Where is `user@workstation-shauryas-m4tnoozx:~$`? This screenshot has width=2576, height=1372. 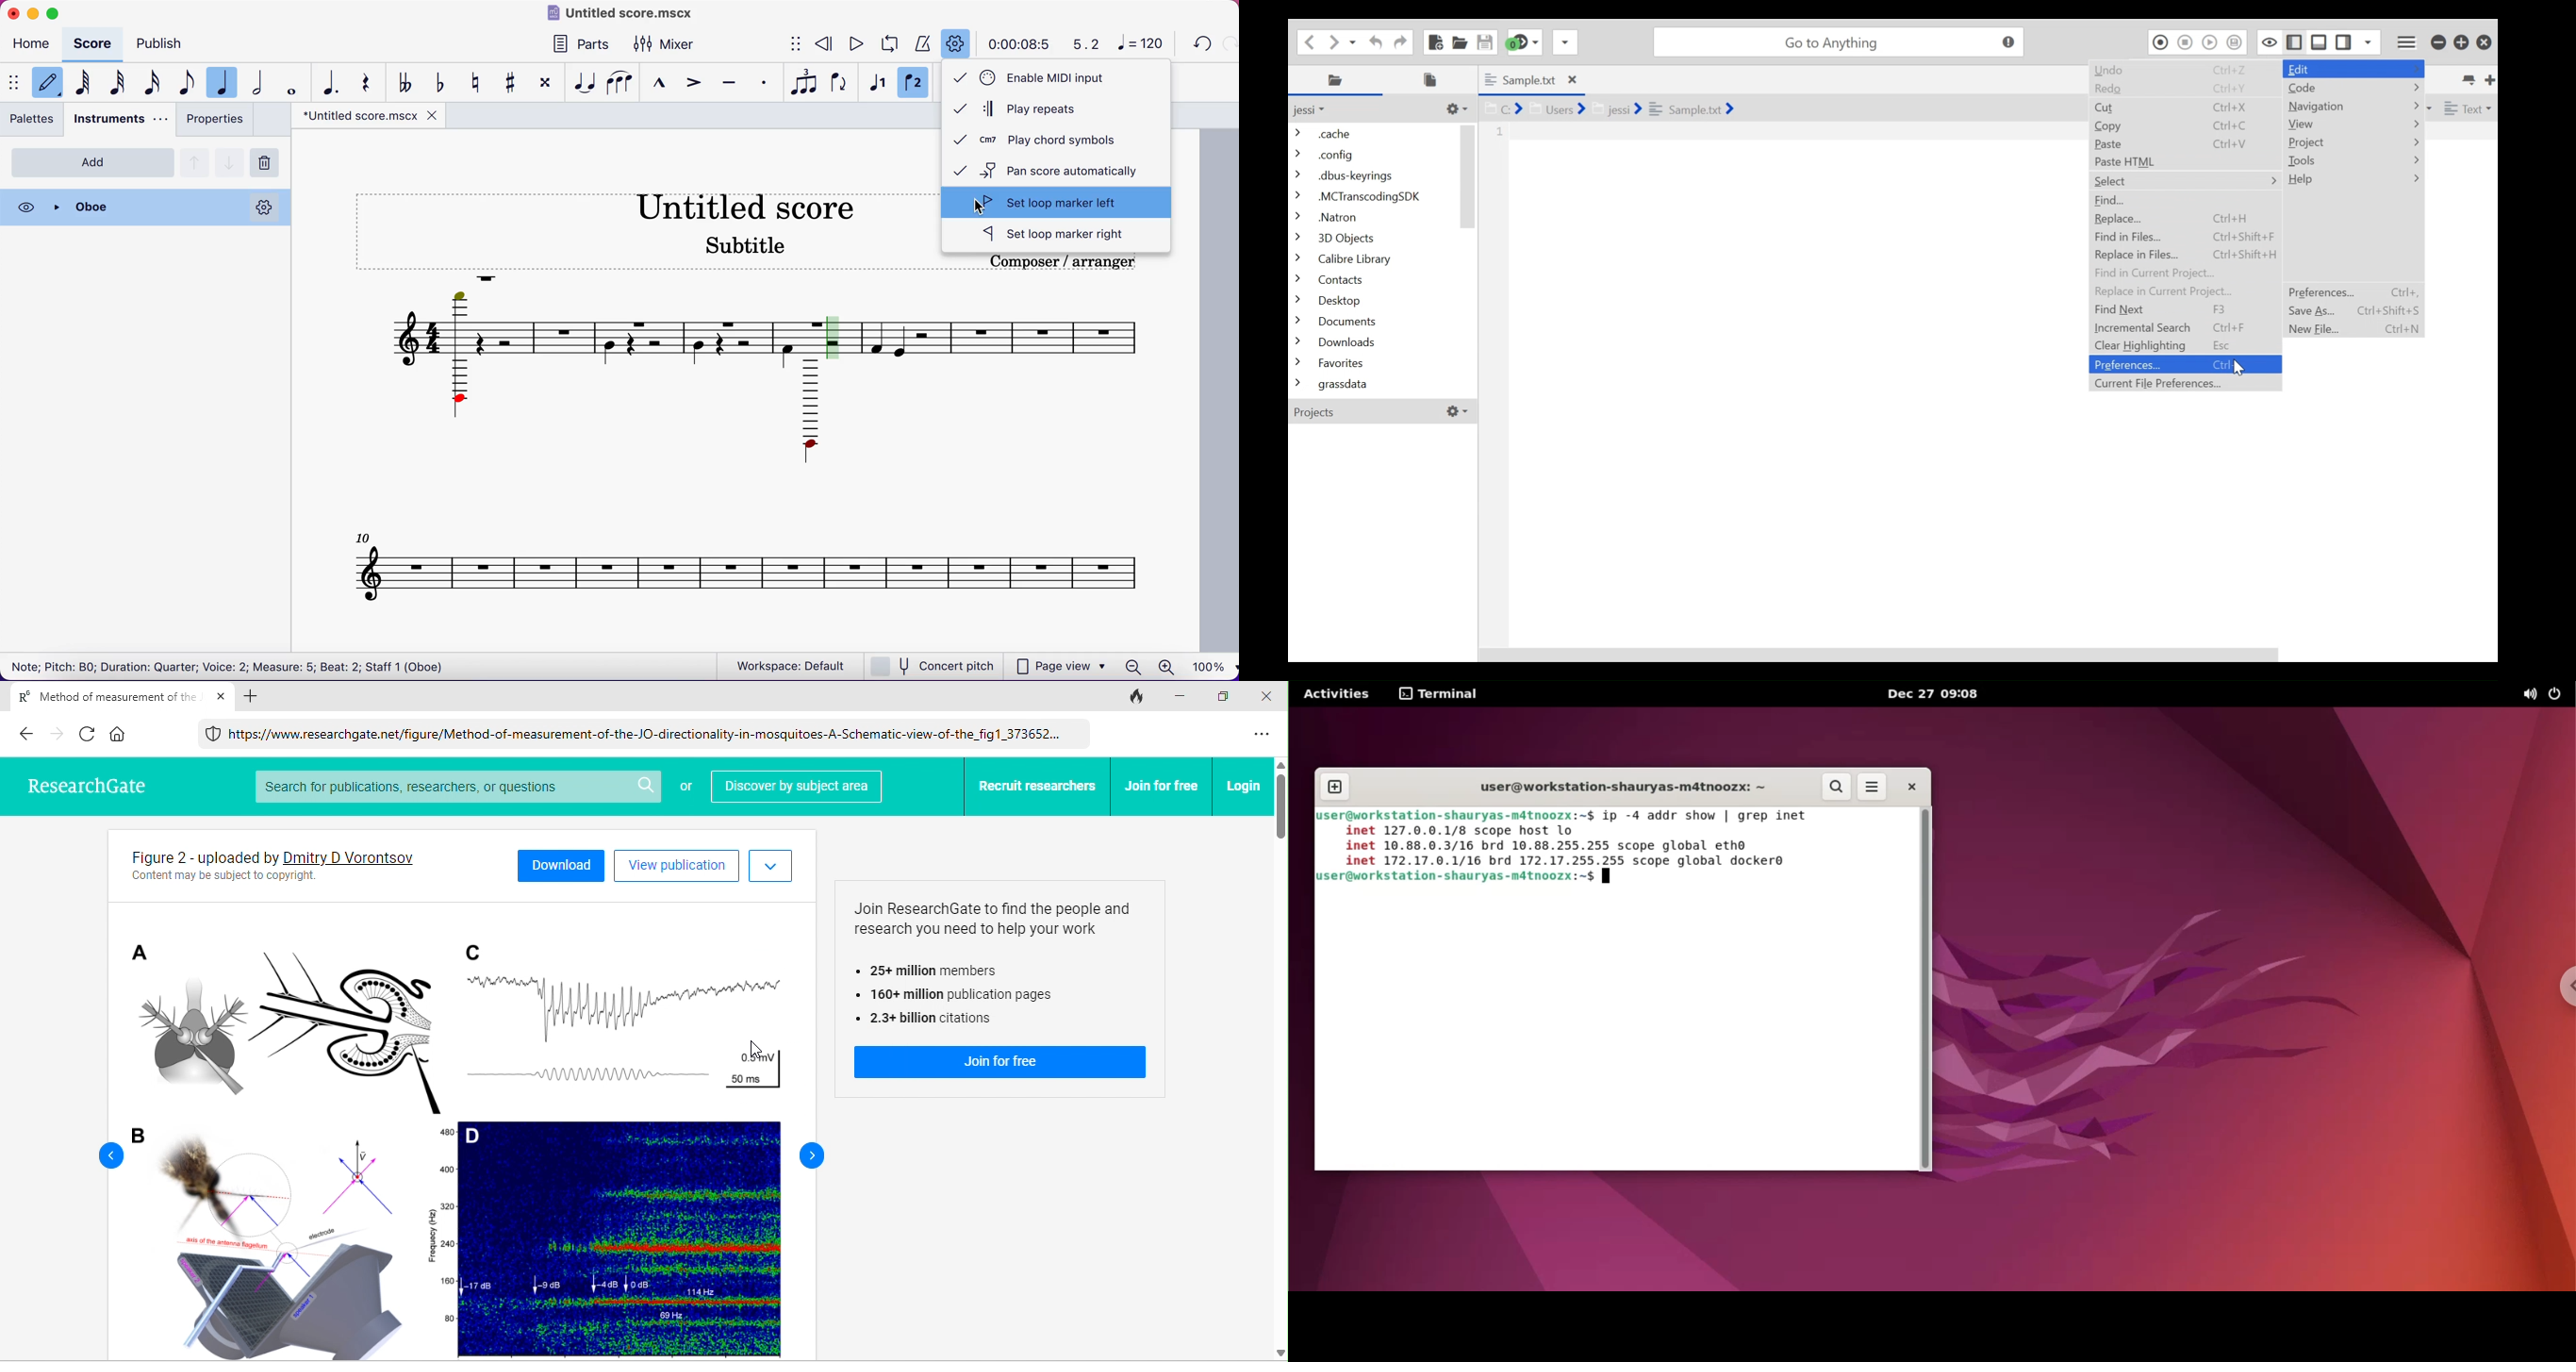 user@workstation-shauryas-m4tnoozx:~$ is located at coordinates (1454, 877).